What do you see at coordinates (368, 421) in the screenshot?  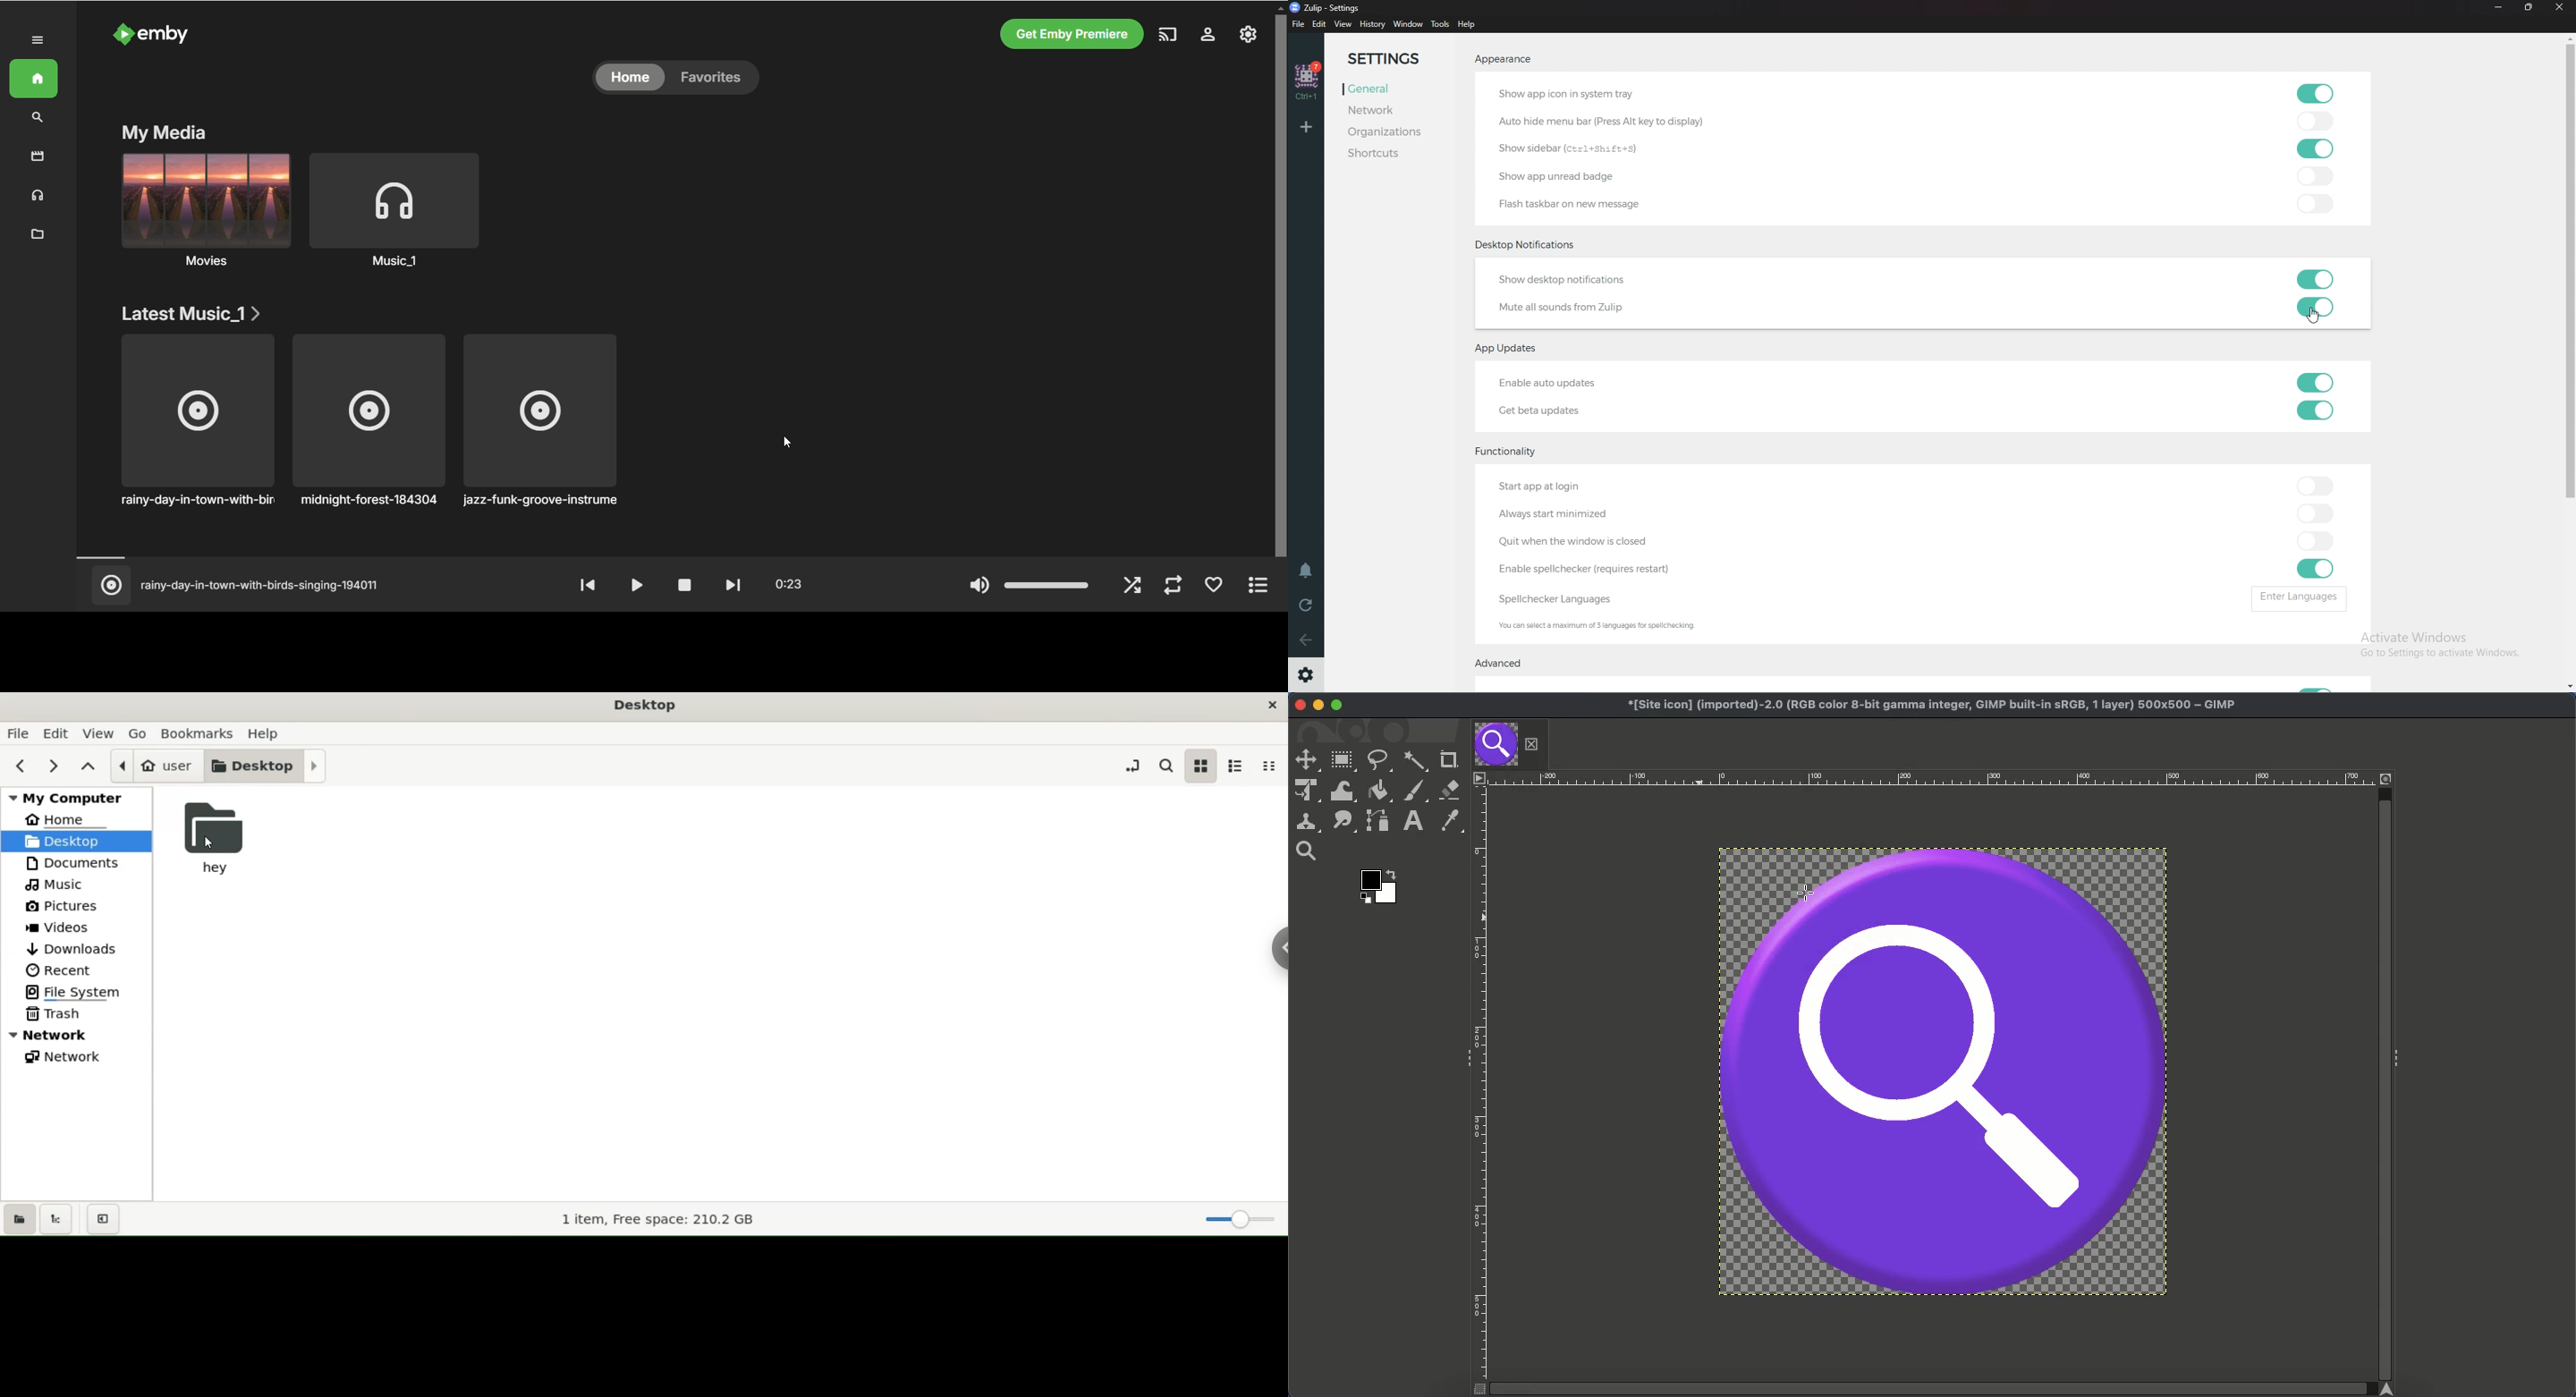 I see `midnight-forest-184304` at bounding box center [368, 421].